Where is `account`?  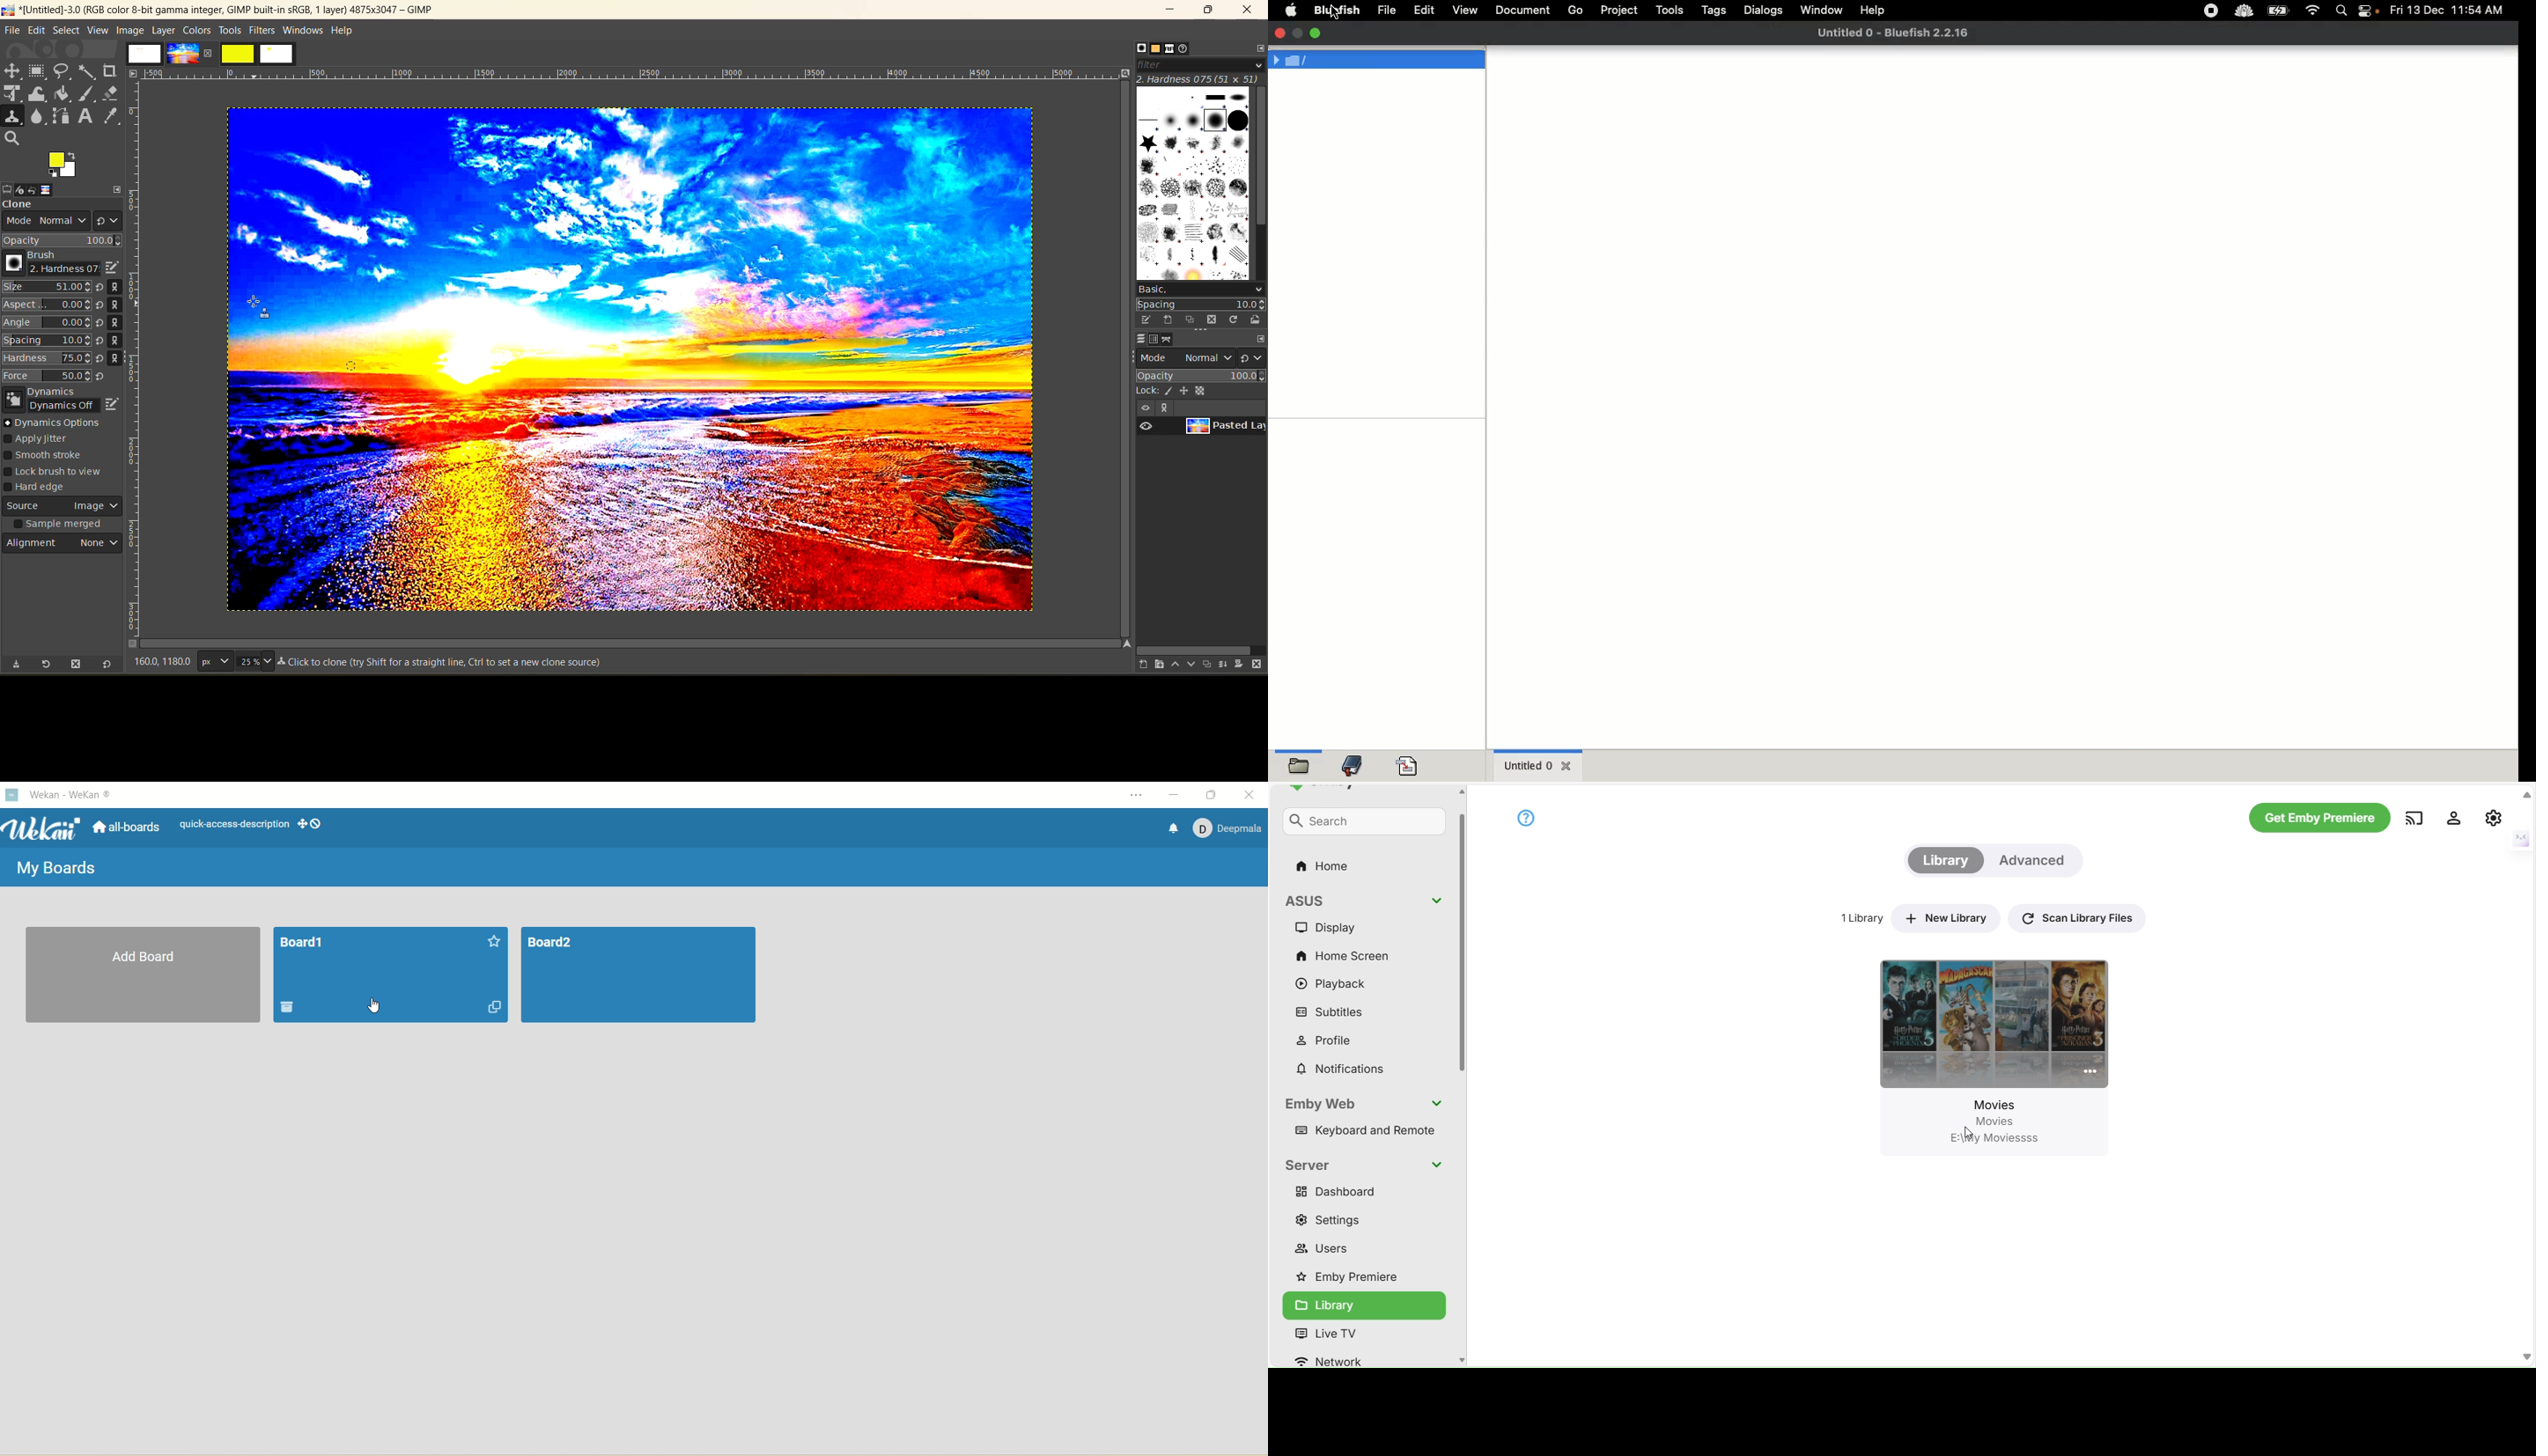
account is located at coordinates (1226, 827).